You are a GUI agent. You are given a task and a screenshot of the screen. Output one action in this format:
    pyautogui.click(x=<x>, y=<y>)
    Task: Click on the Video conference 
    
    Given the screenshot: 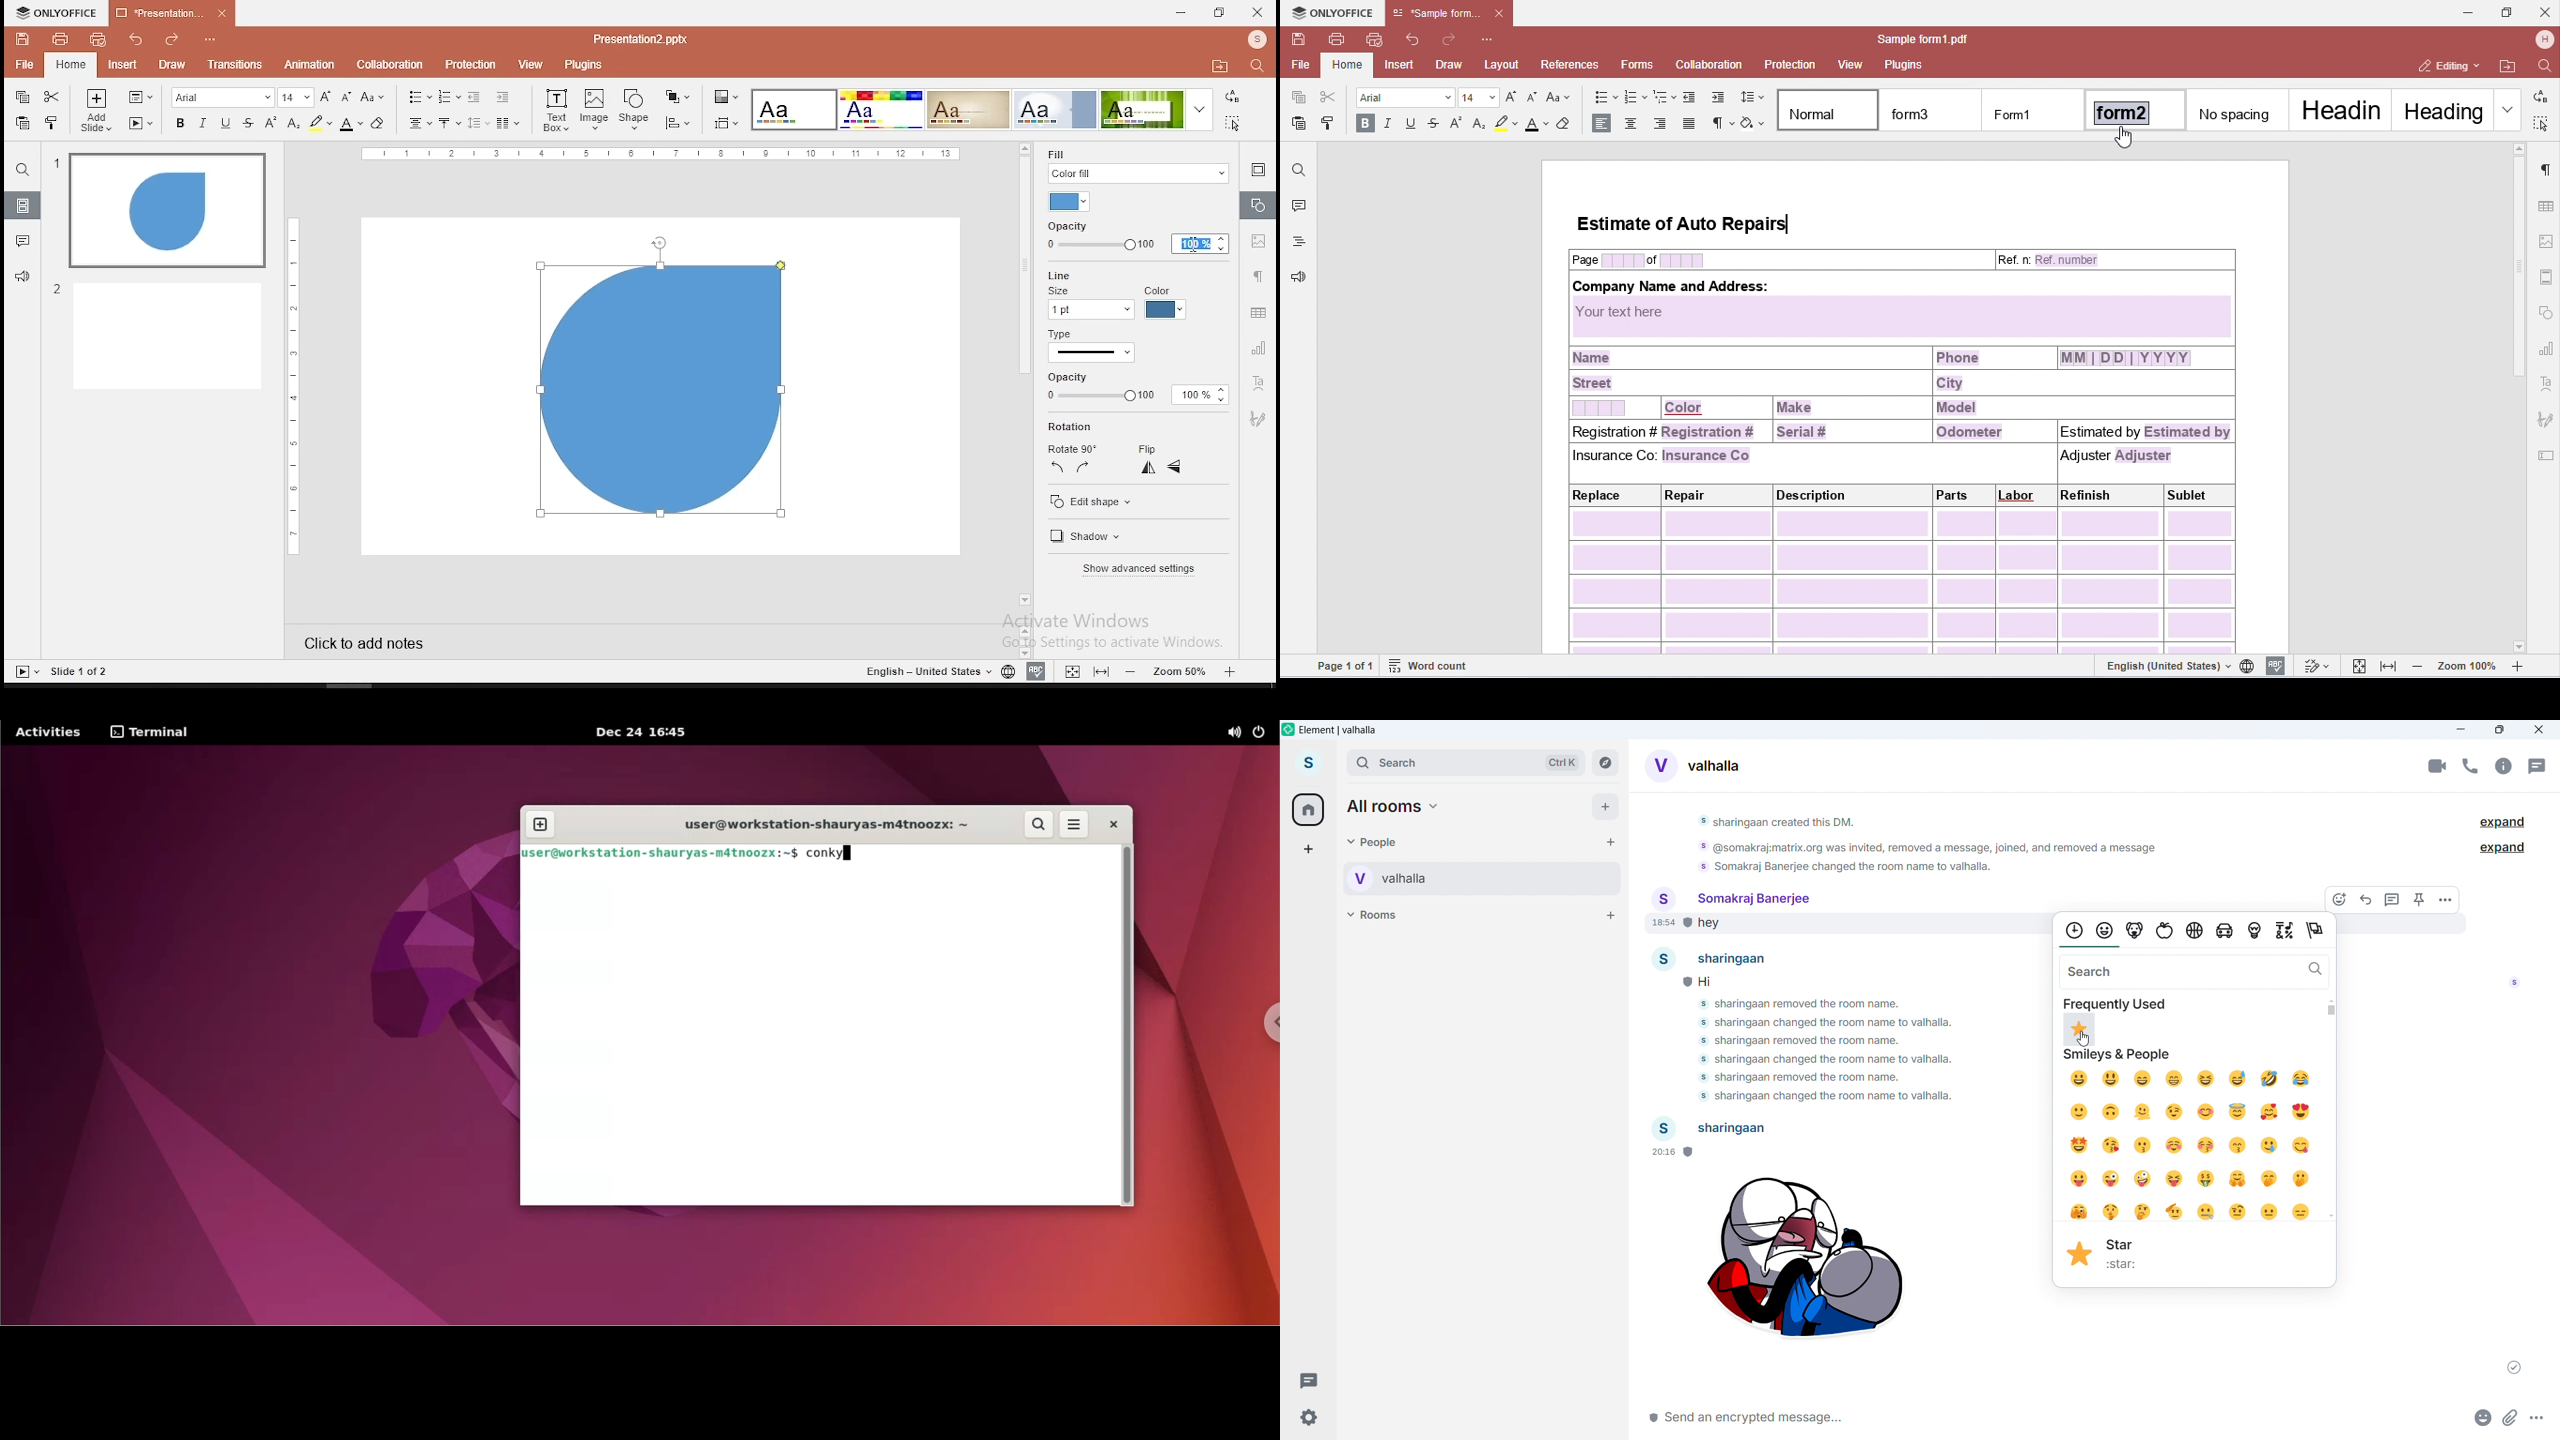 What is the action you would take?
    pyautogui.click(x=2437, y=766)
    